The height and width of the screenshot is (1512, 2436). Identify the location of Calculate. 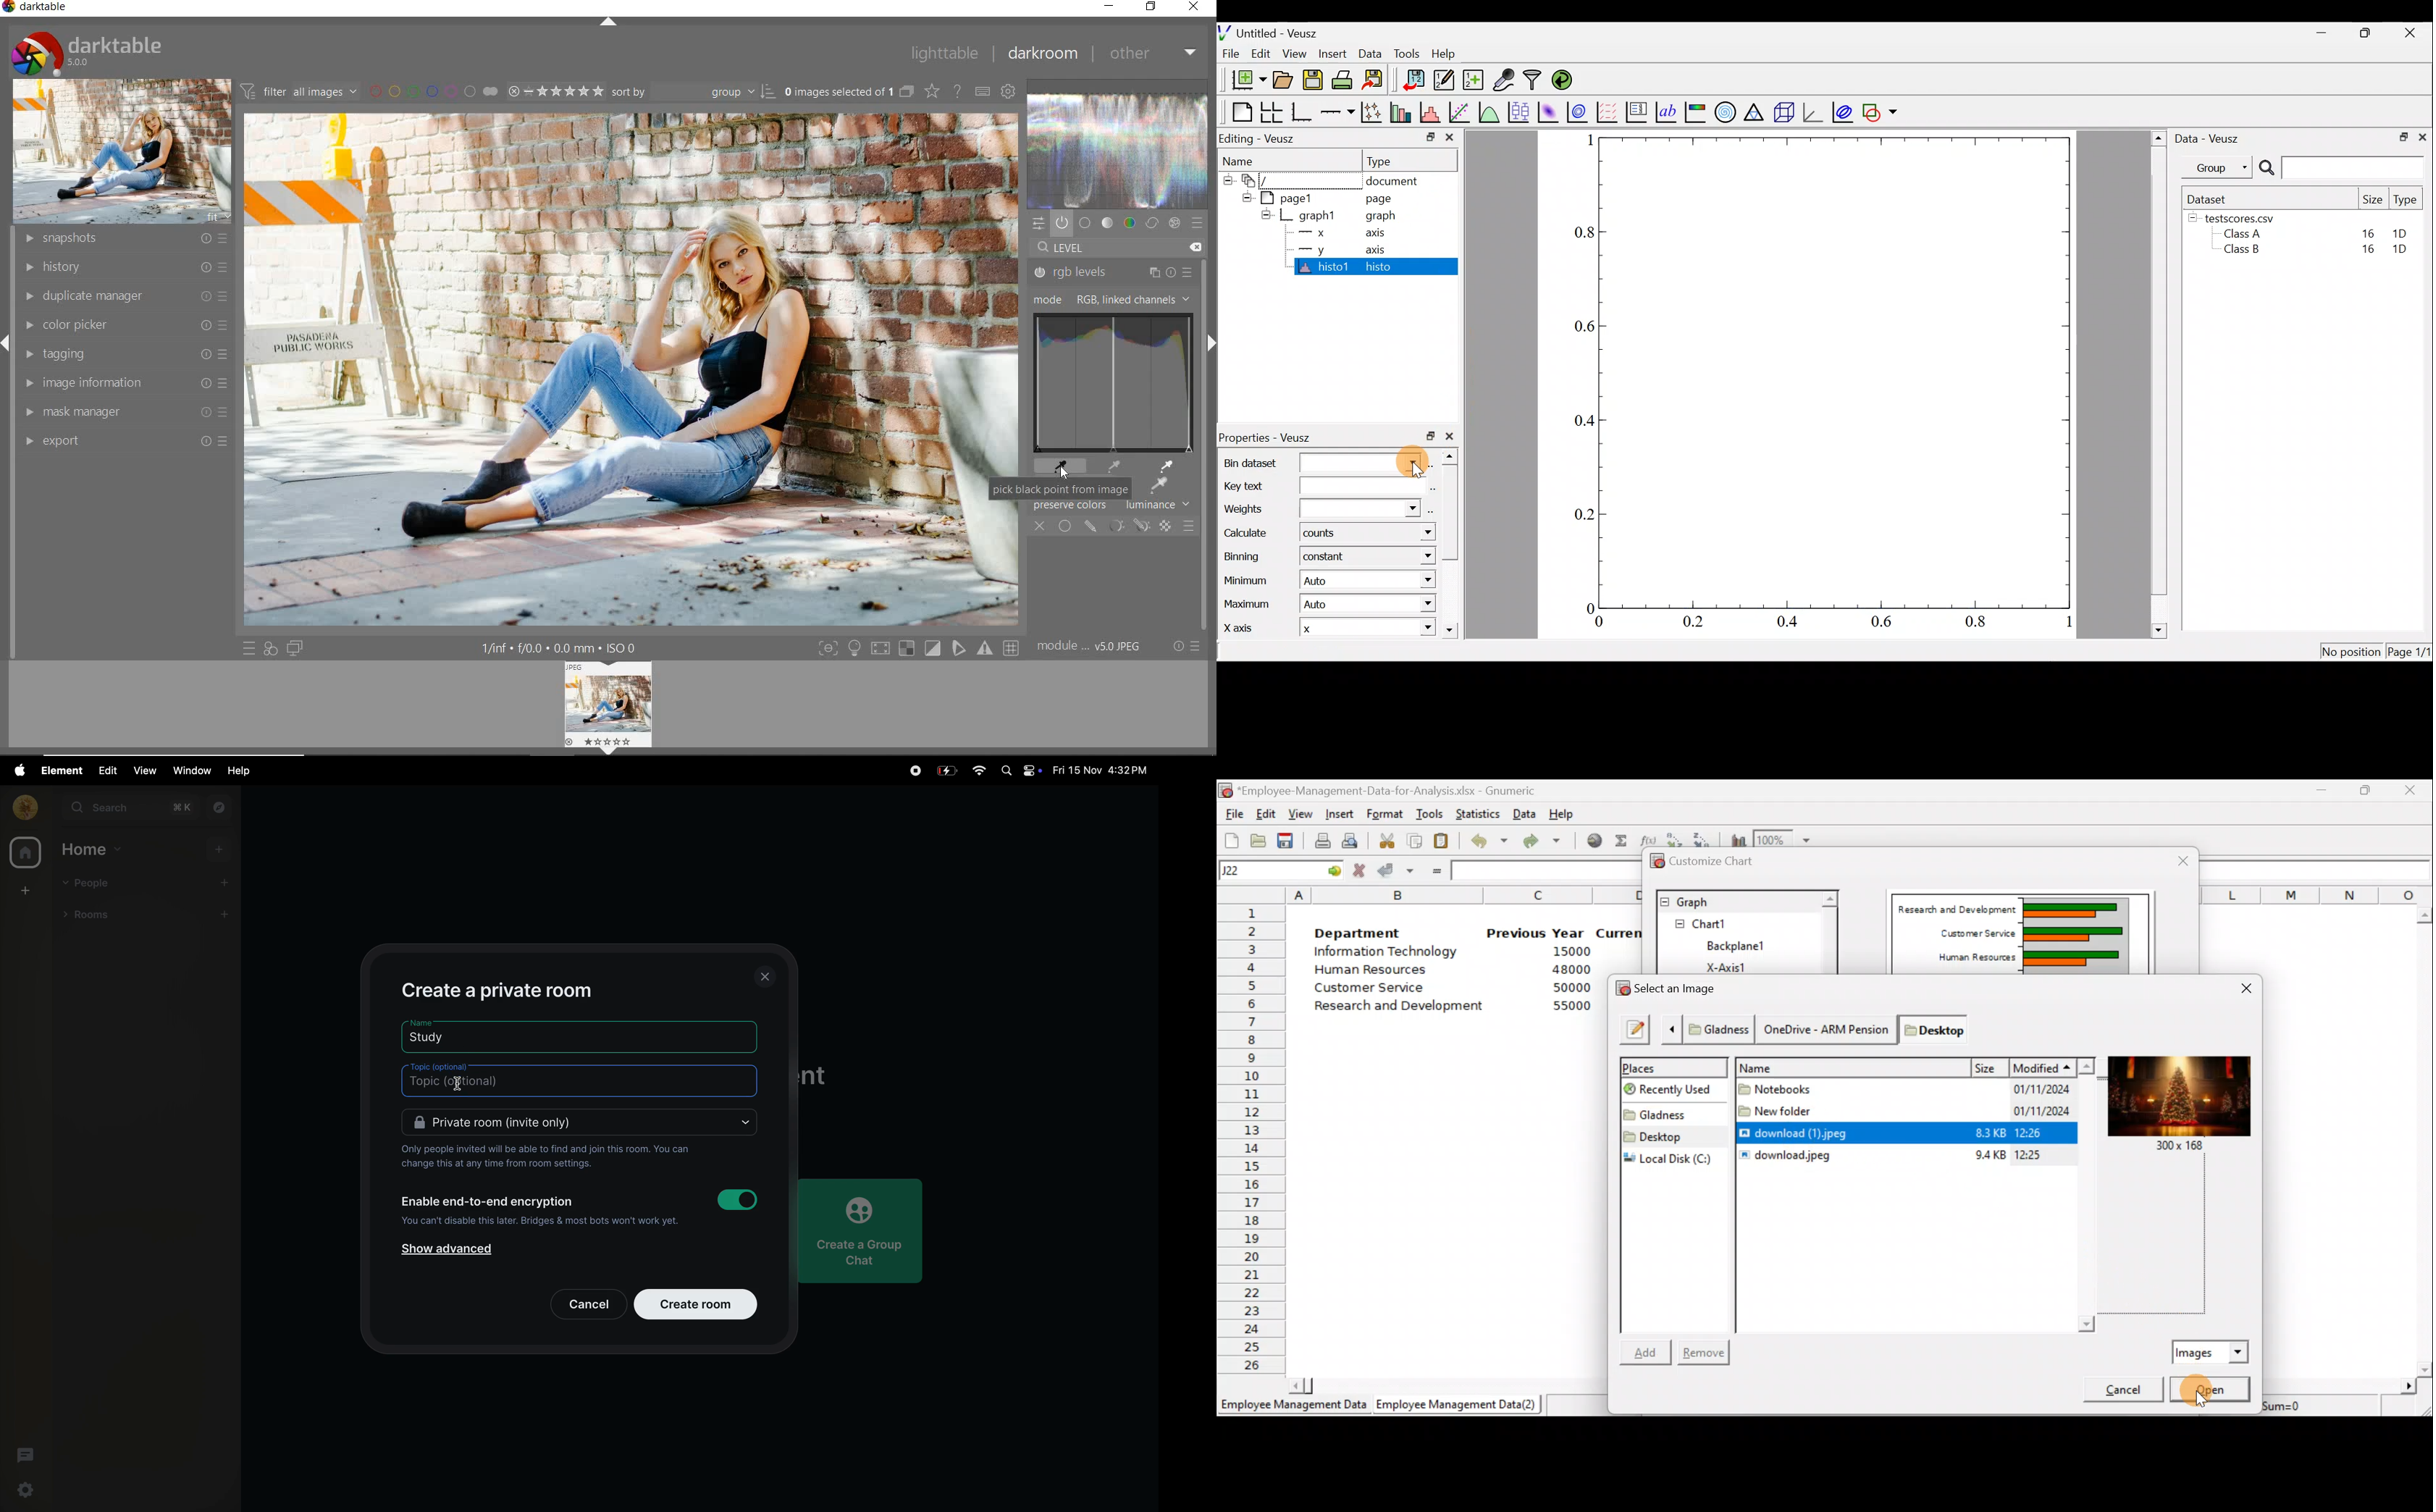
(1249, 534).